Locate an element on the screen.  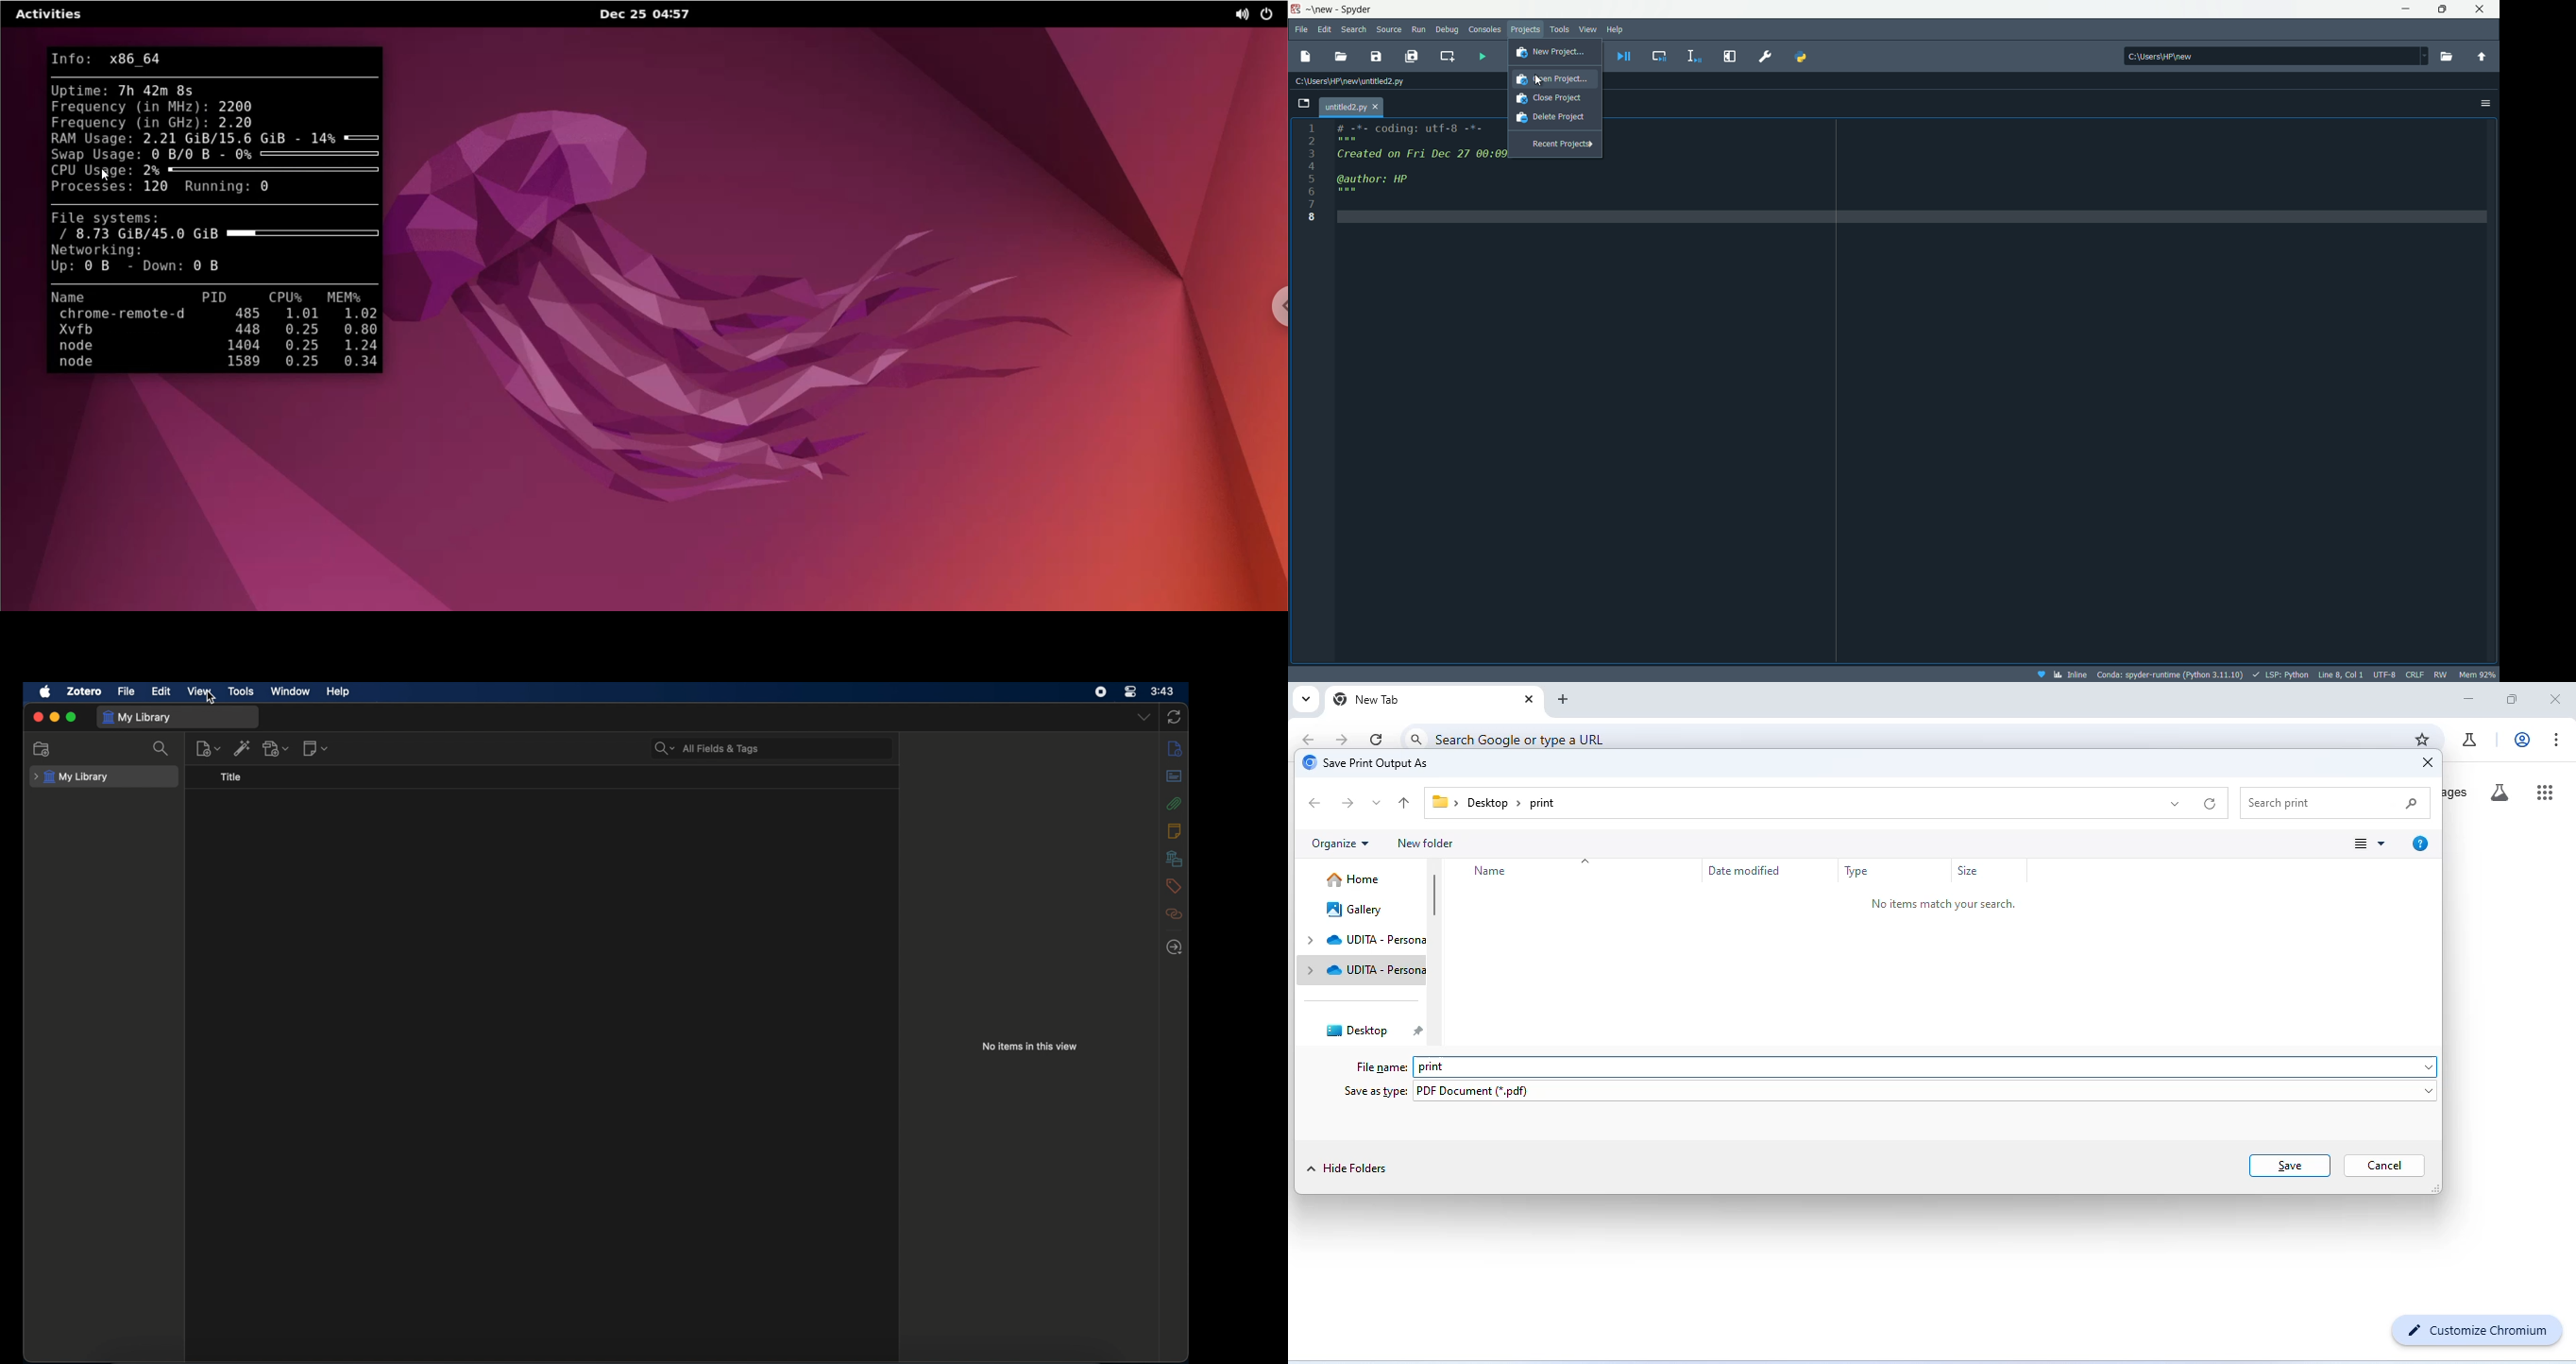
search google or type a URL is located at coordinates (1525, 739).